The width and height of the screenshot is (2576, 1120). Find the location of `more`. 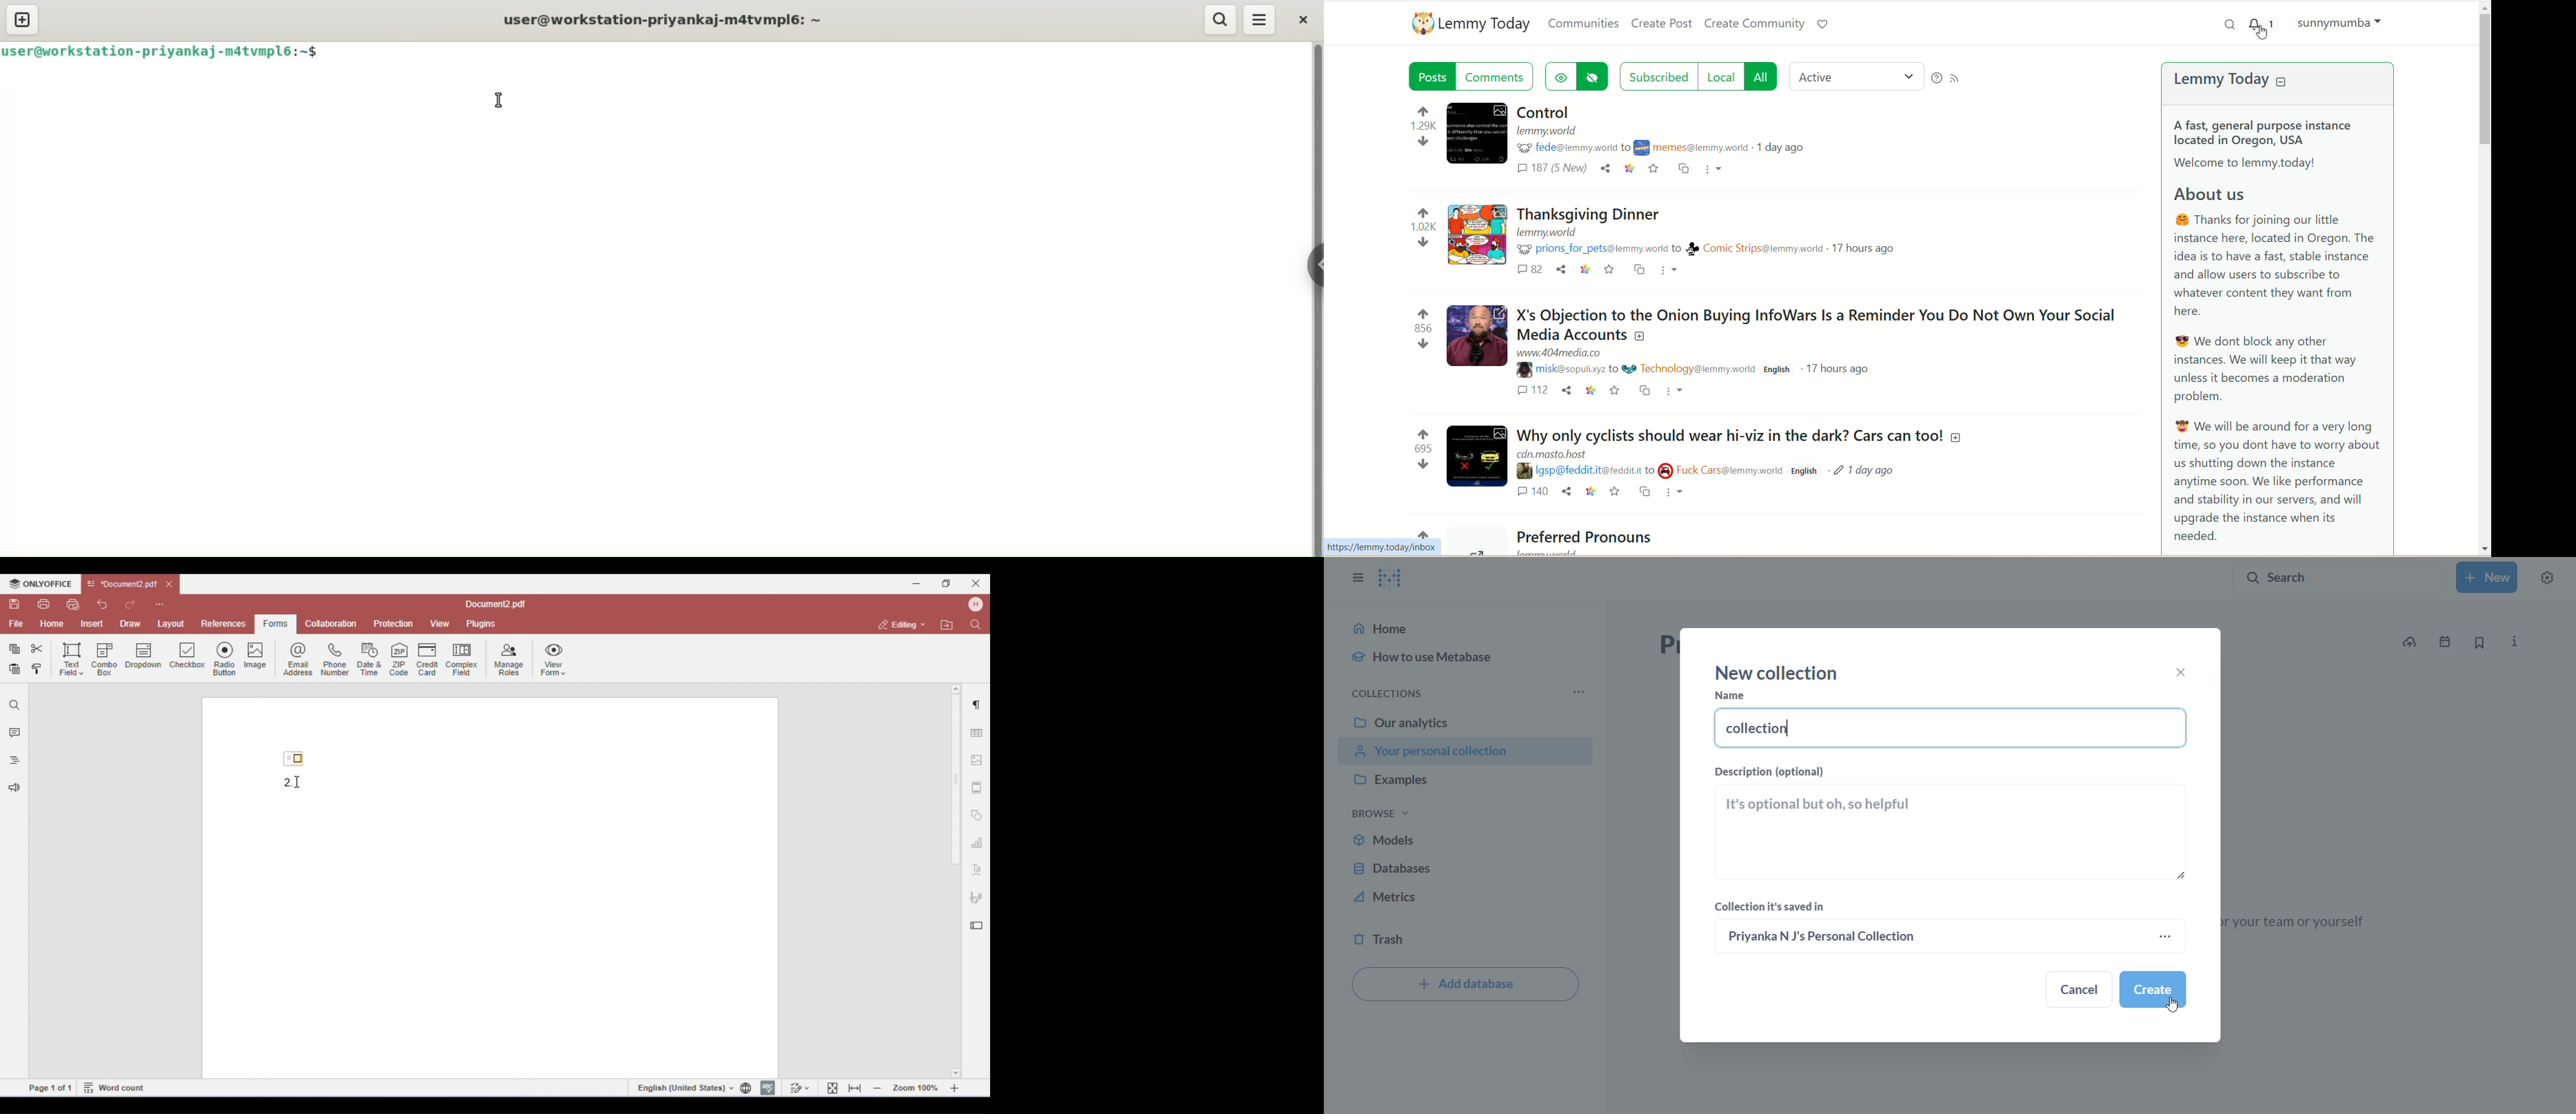

more is located at coordinates (1720, 170).